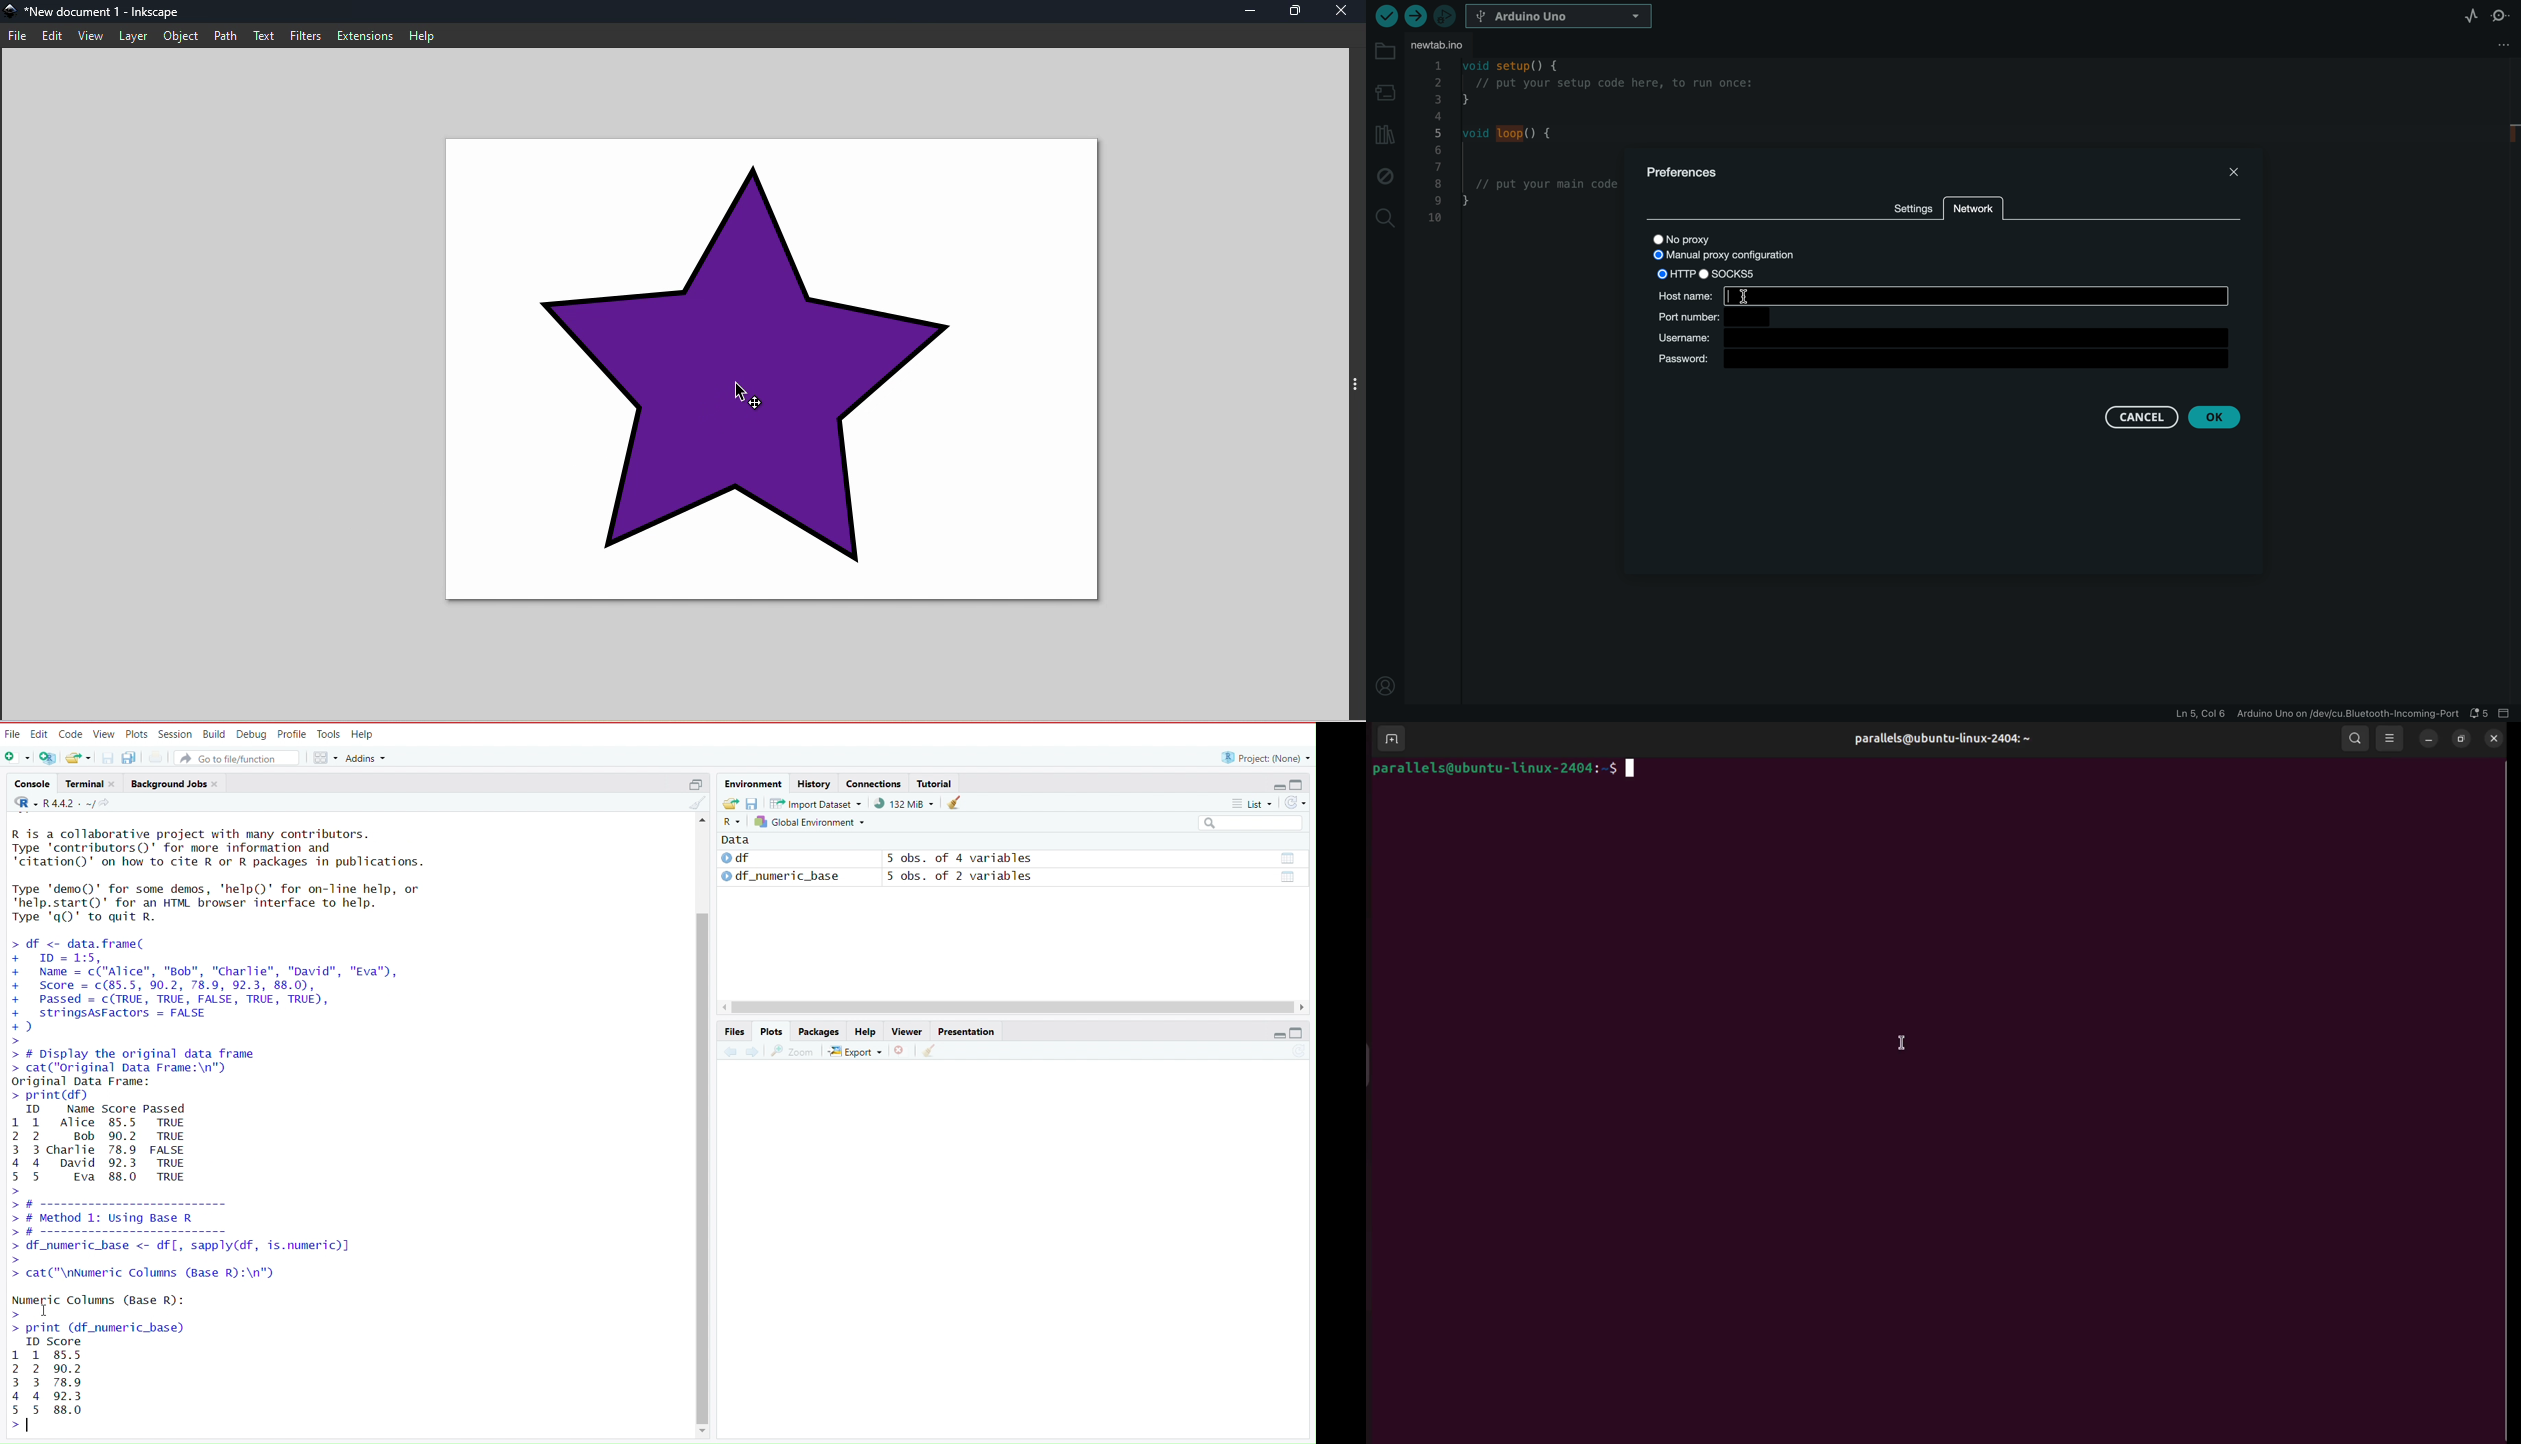 The height and width of the screenshot is (1456, 2548). I want to click on table, so click(1290, 858).